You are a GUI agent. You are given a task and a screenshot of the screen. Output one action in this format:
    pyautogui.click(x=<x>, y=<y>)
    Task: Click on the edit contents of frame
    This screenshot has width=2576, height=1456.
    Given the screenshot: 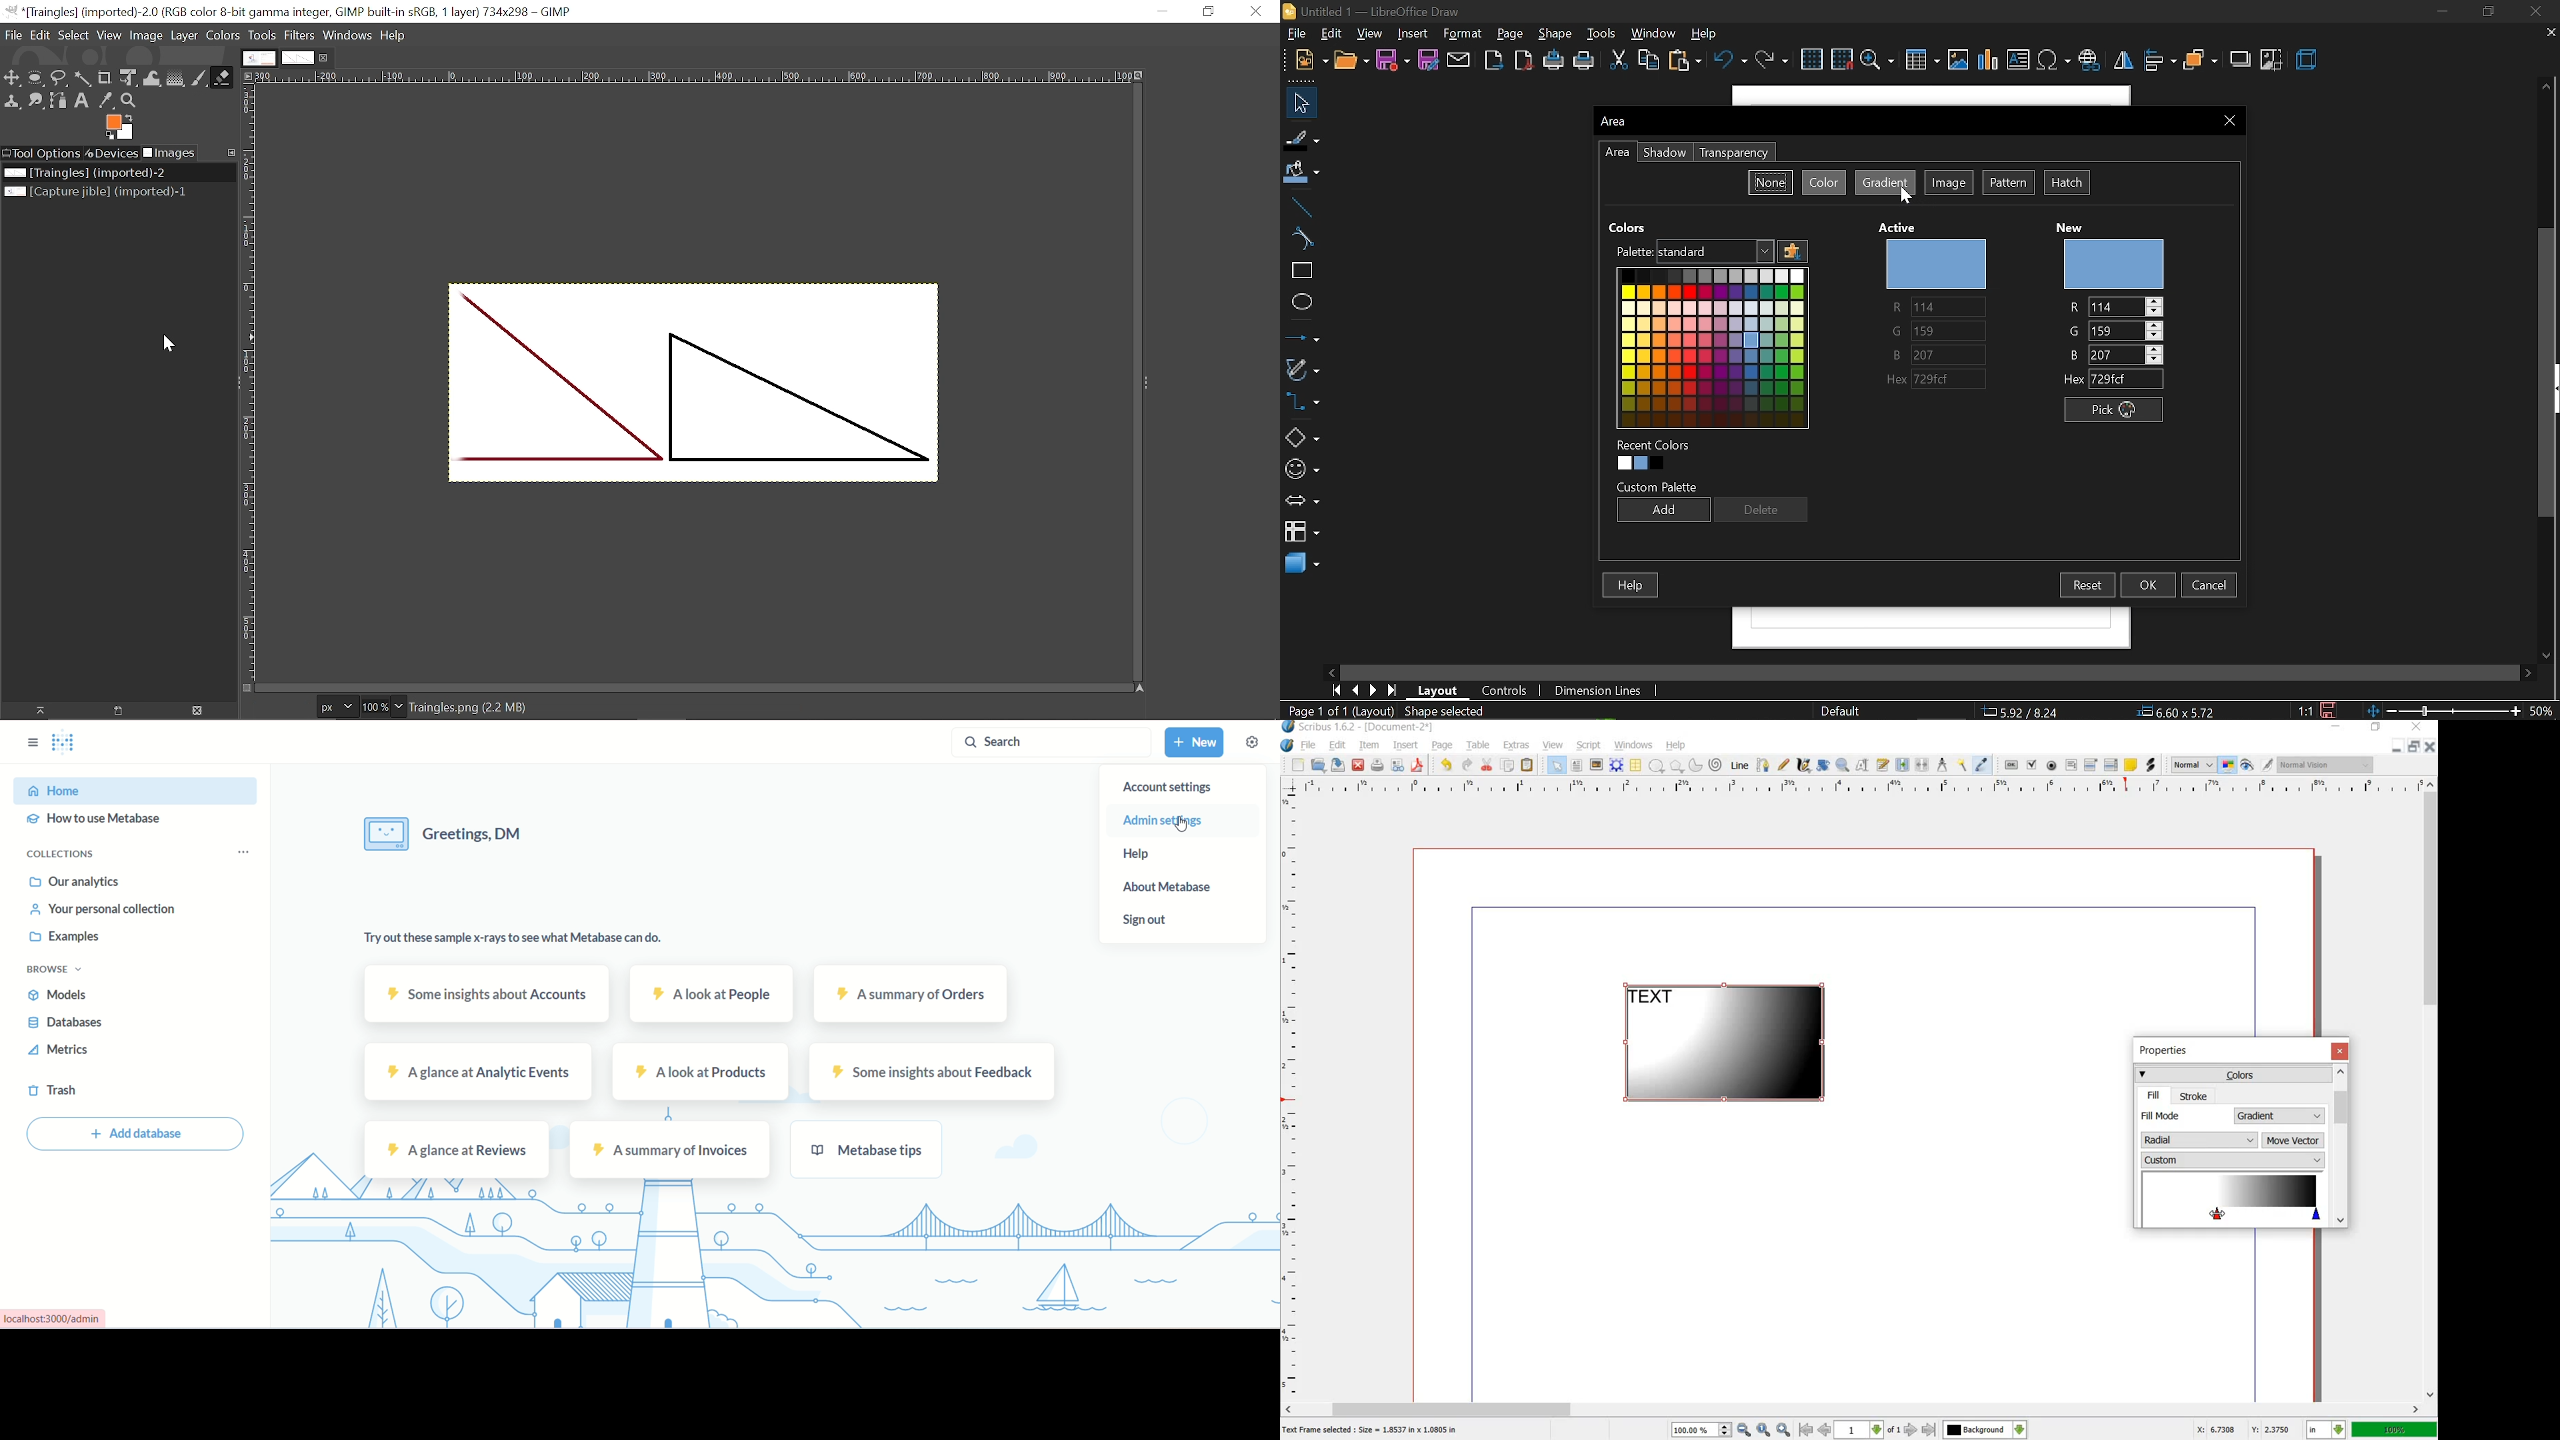 What is the action you would take?
    pyautogui.click(x=1863, y=766)
    